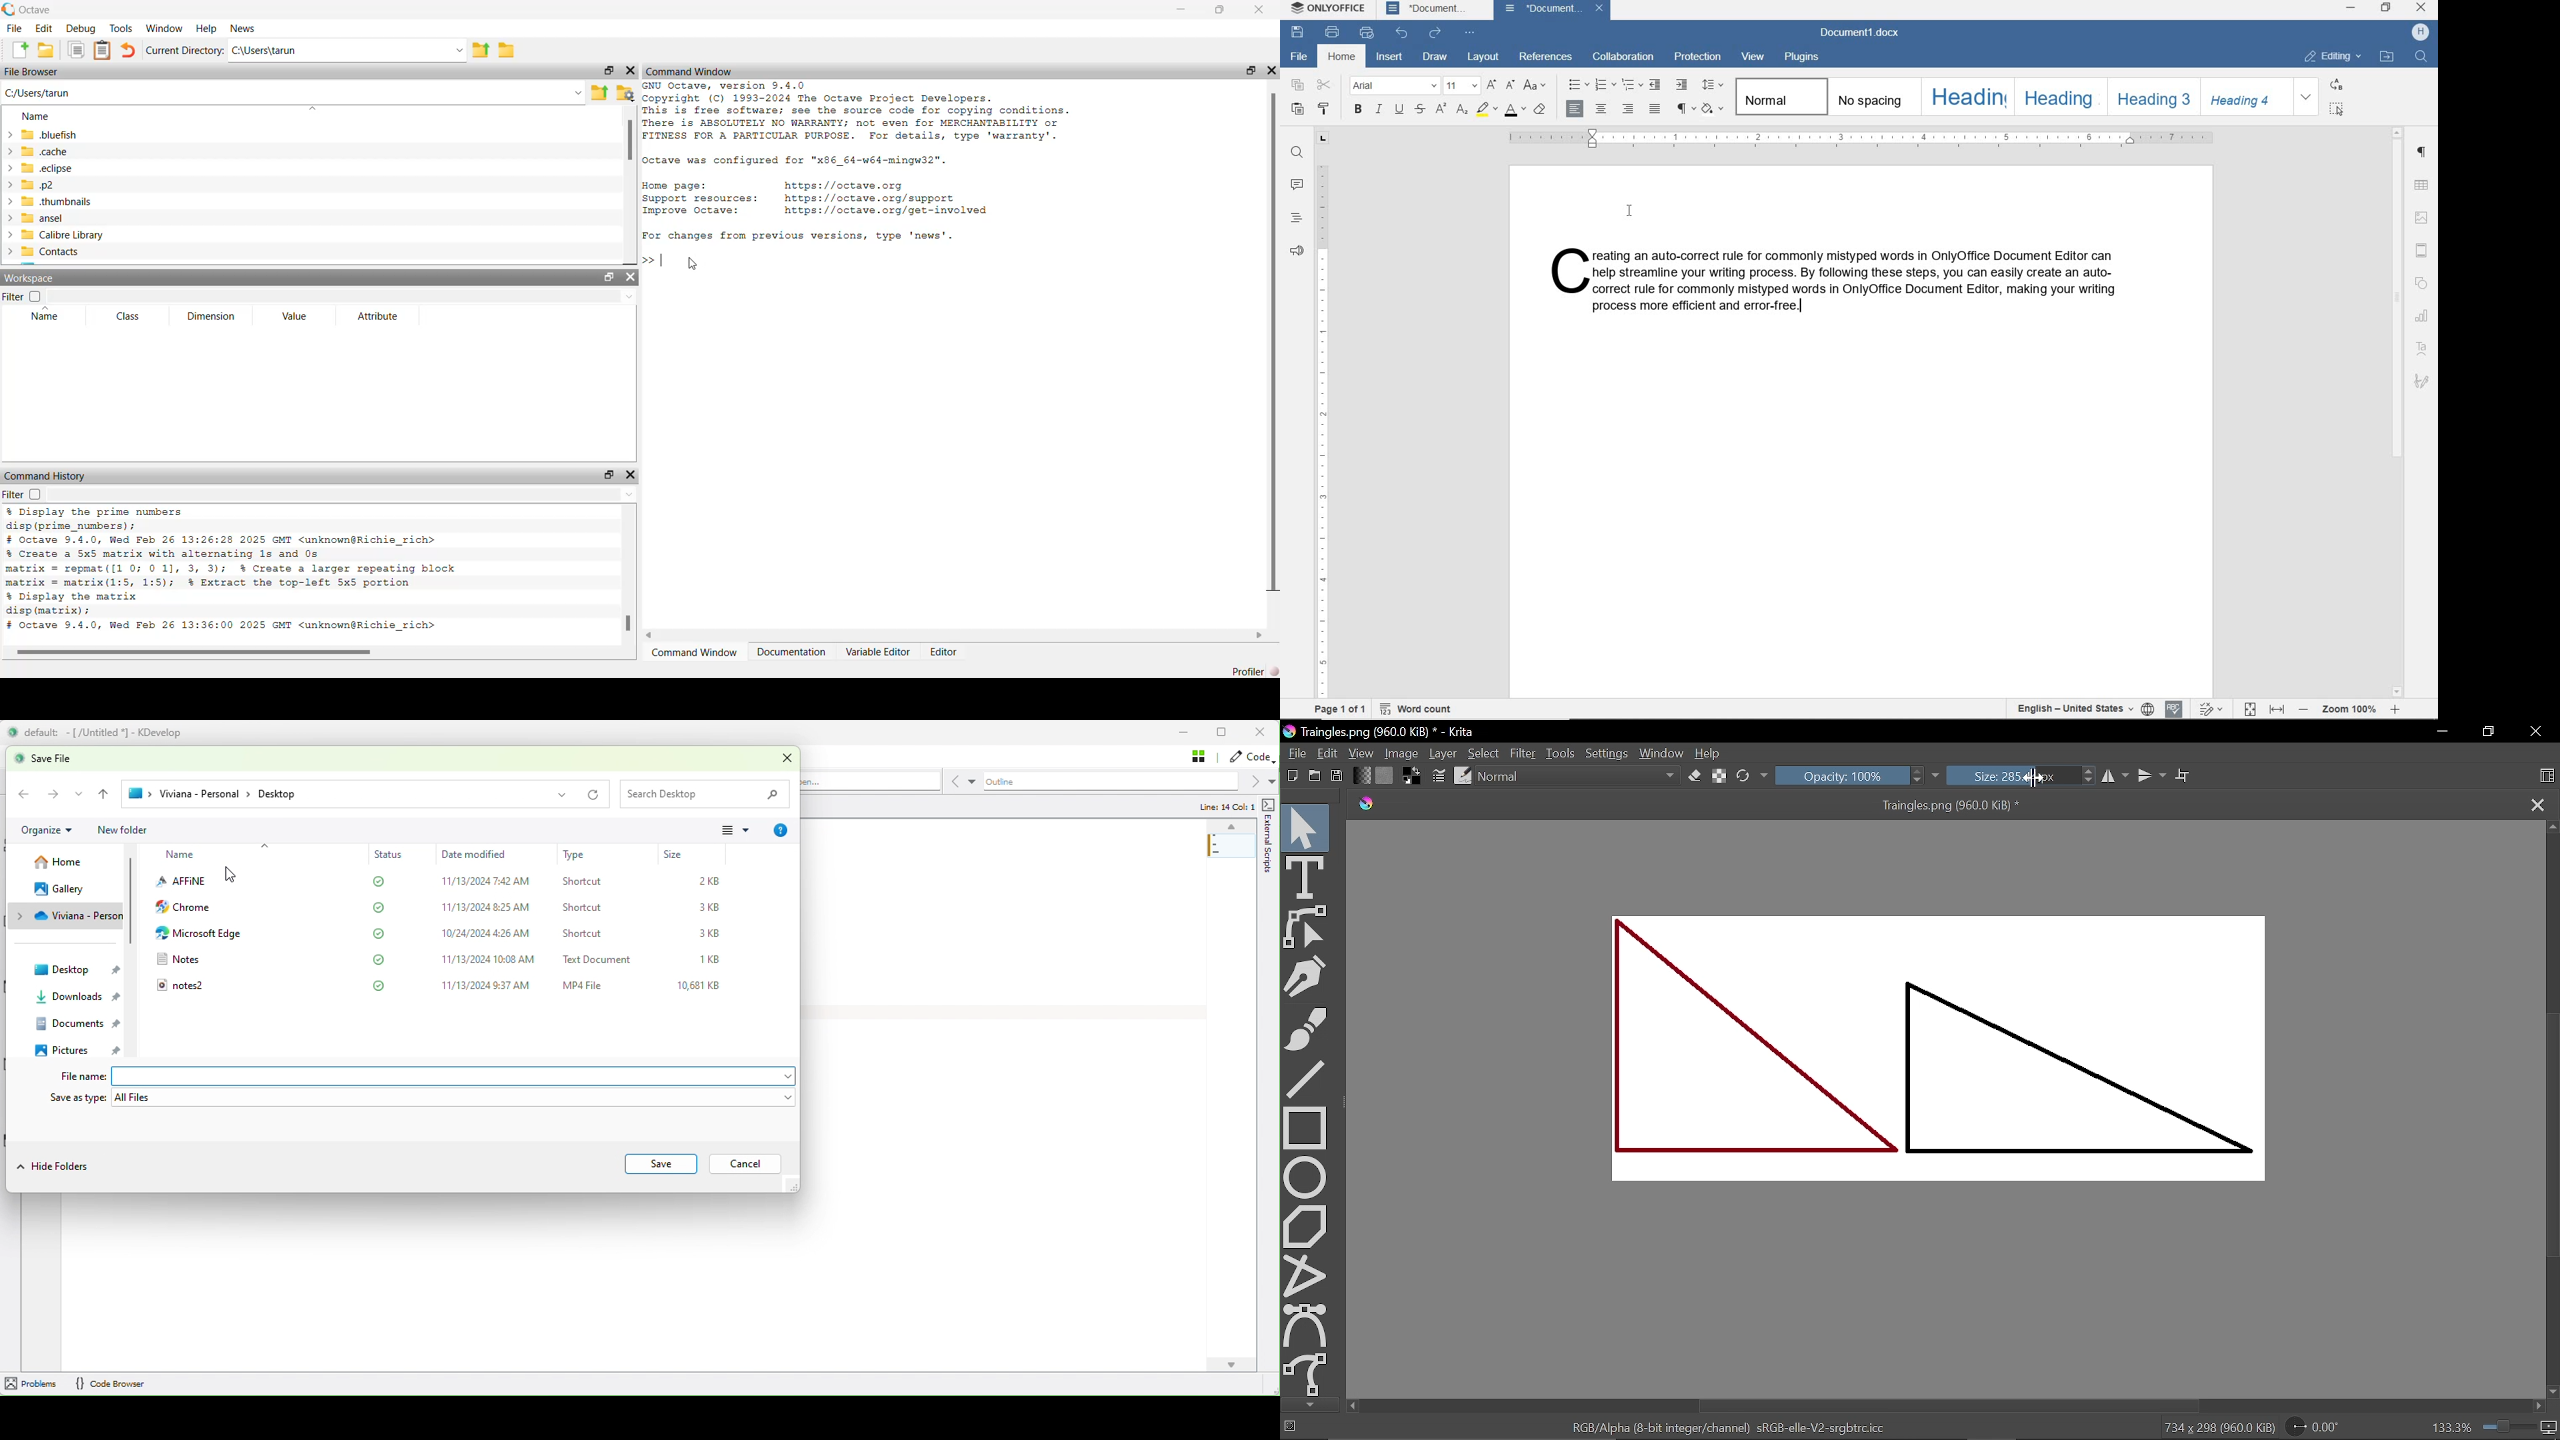 This screenshot has width=2576, height=1456. What do you see at coordinates (2186, 777) in the screenshot?
I see `Wrap around mode` at bounding box center [2186, 777].